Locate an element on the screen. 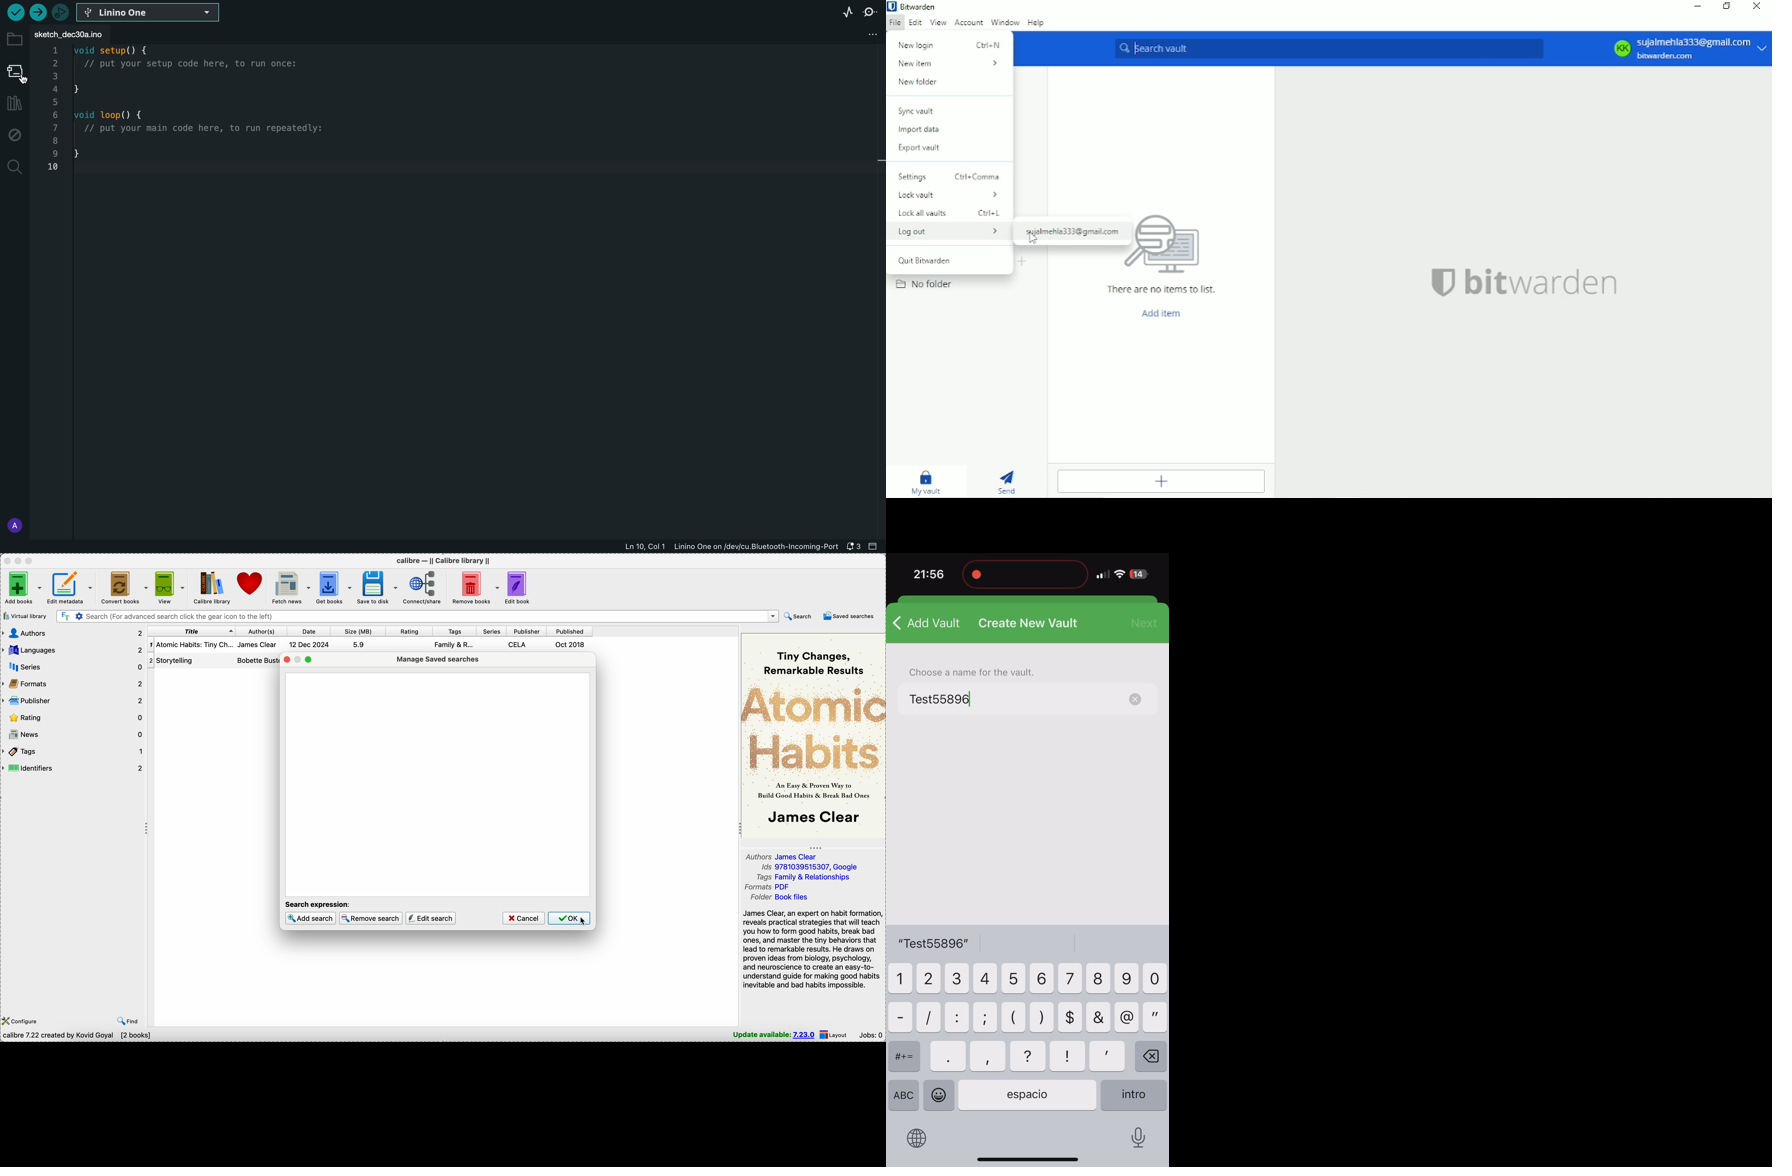 The height and width of the screenshot is (1176, 1792). add search is located at coordinates (311, 919).